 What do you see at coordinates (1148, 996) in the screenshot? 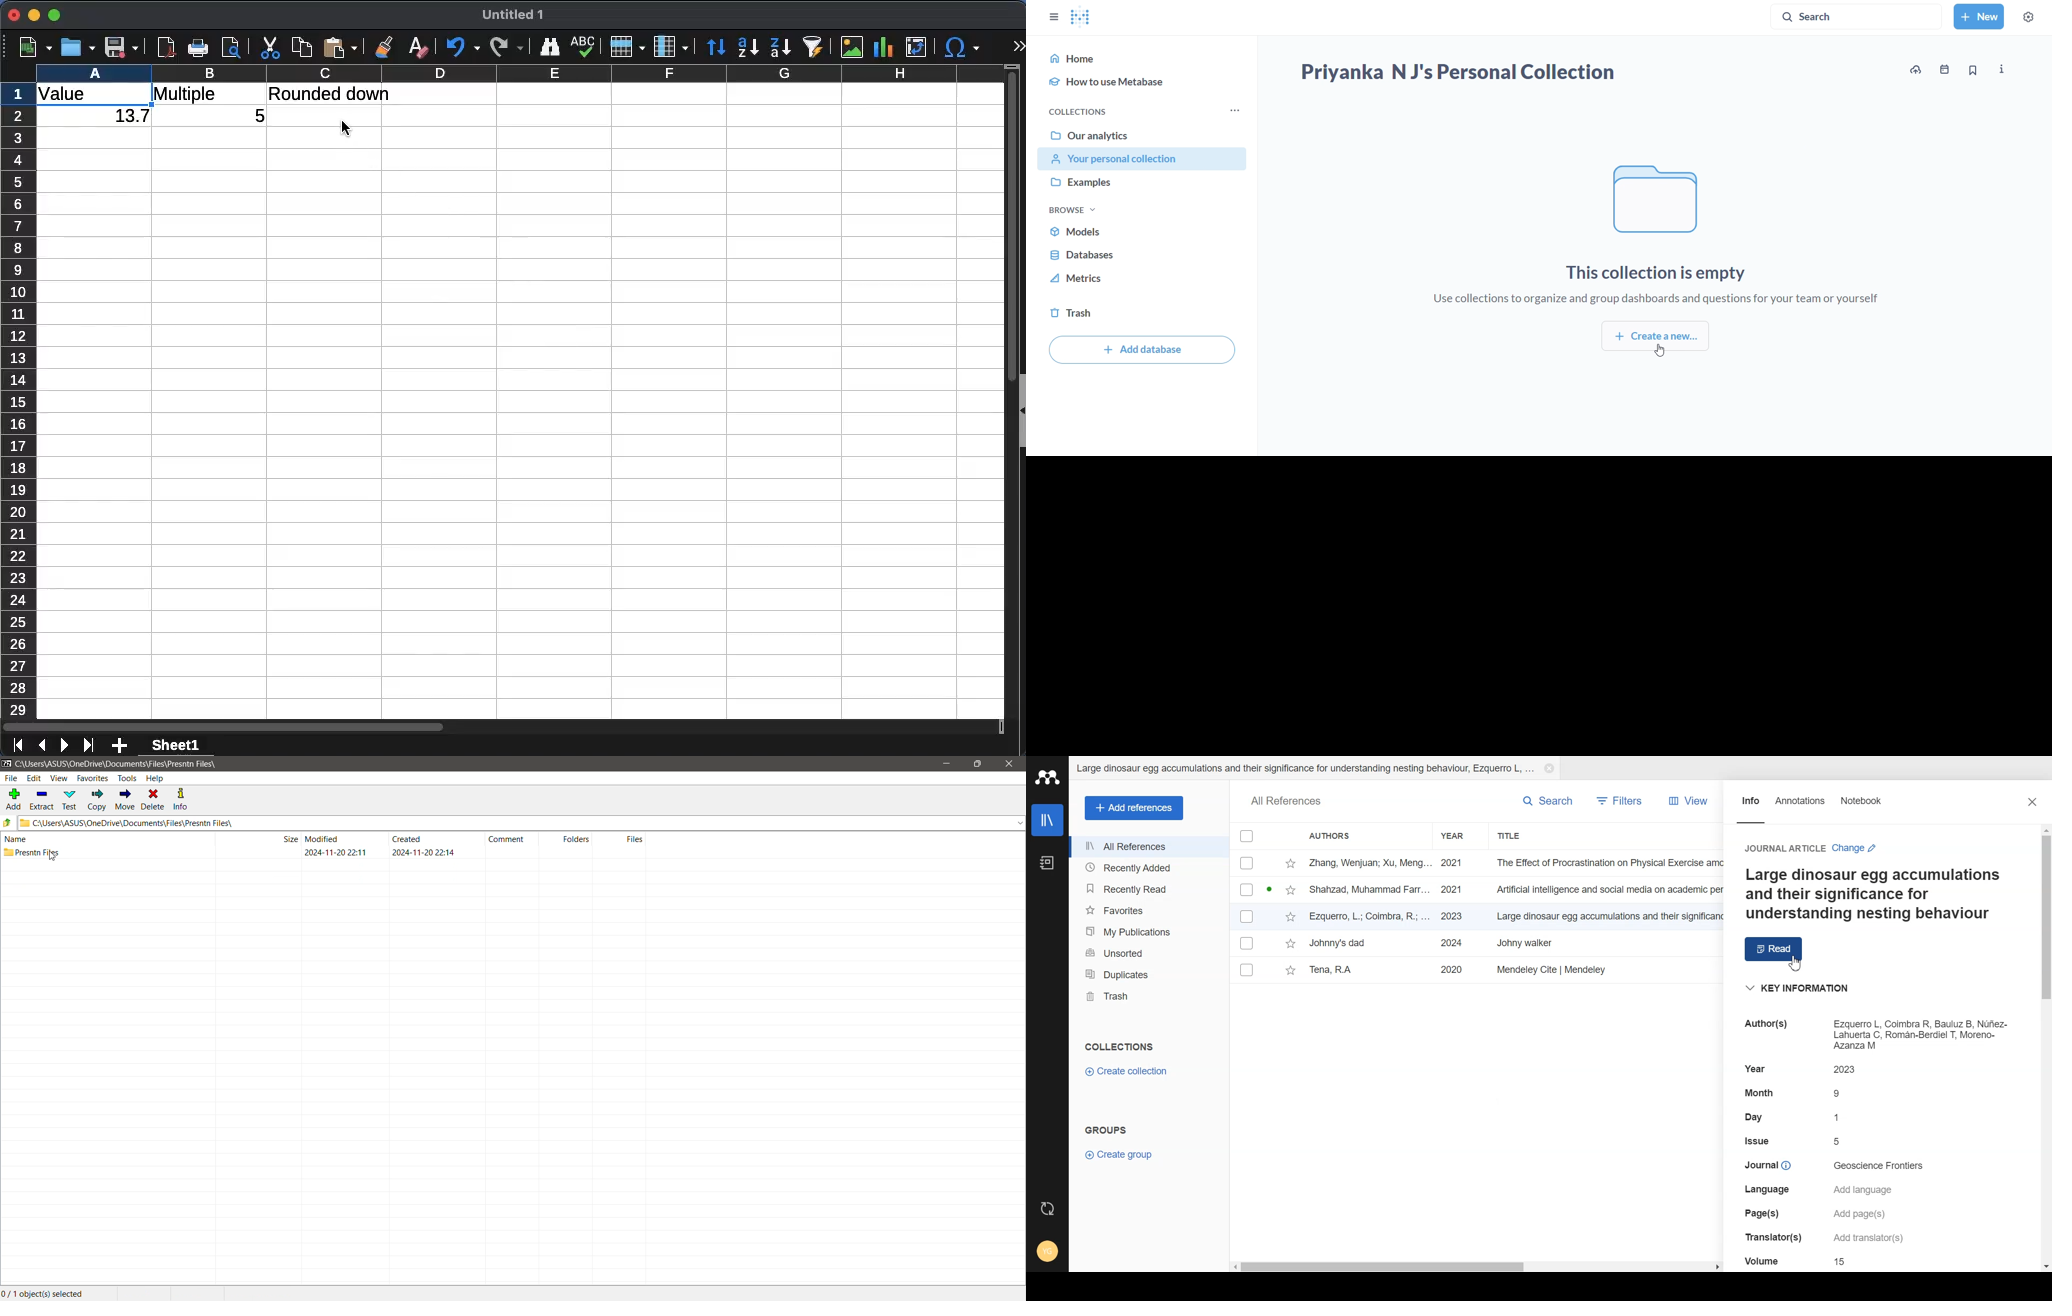
I see `Trash` at bounding box center [1148, 996].